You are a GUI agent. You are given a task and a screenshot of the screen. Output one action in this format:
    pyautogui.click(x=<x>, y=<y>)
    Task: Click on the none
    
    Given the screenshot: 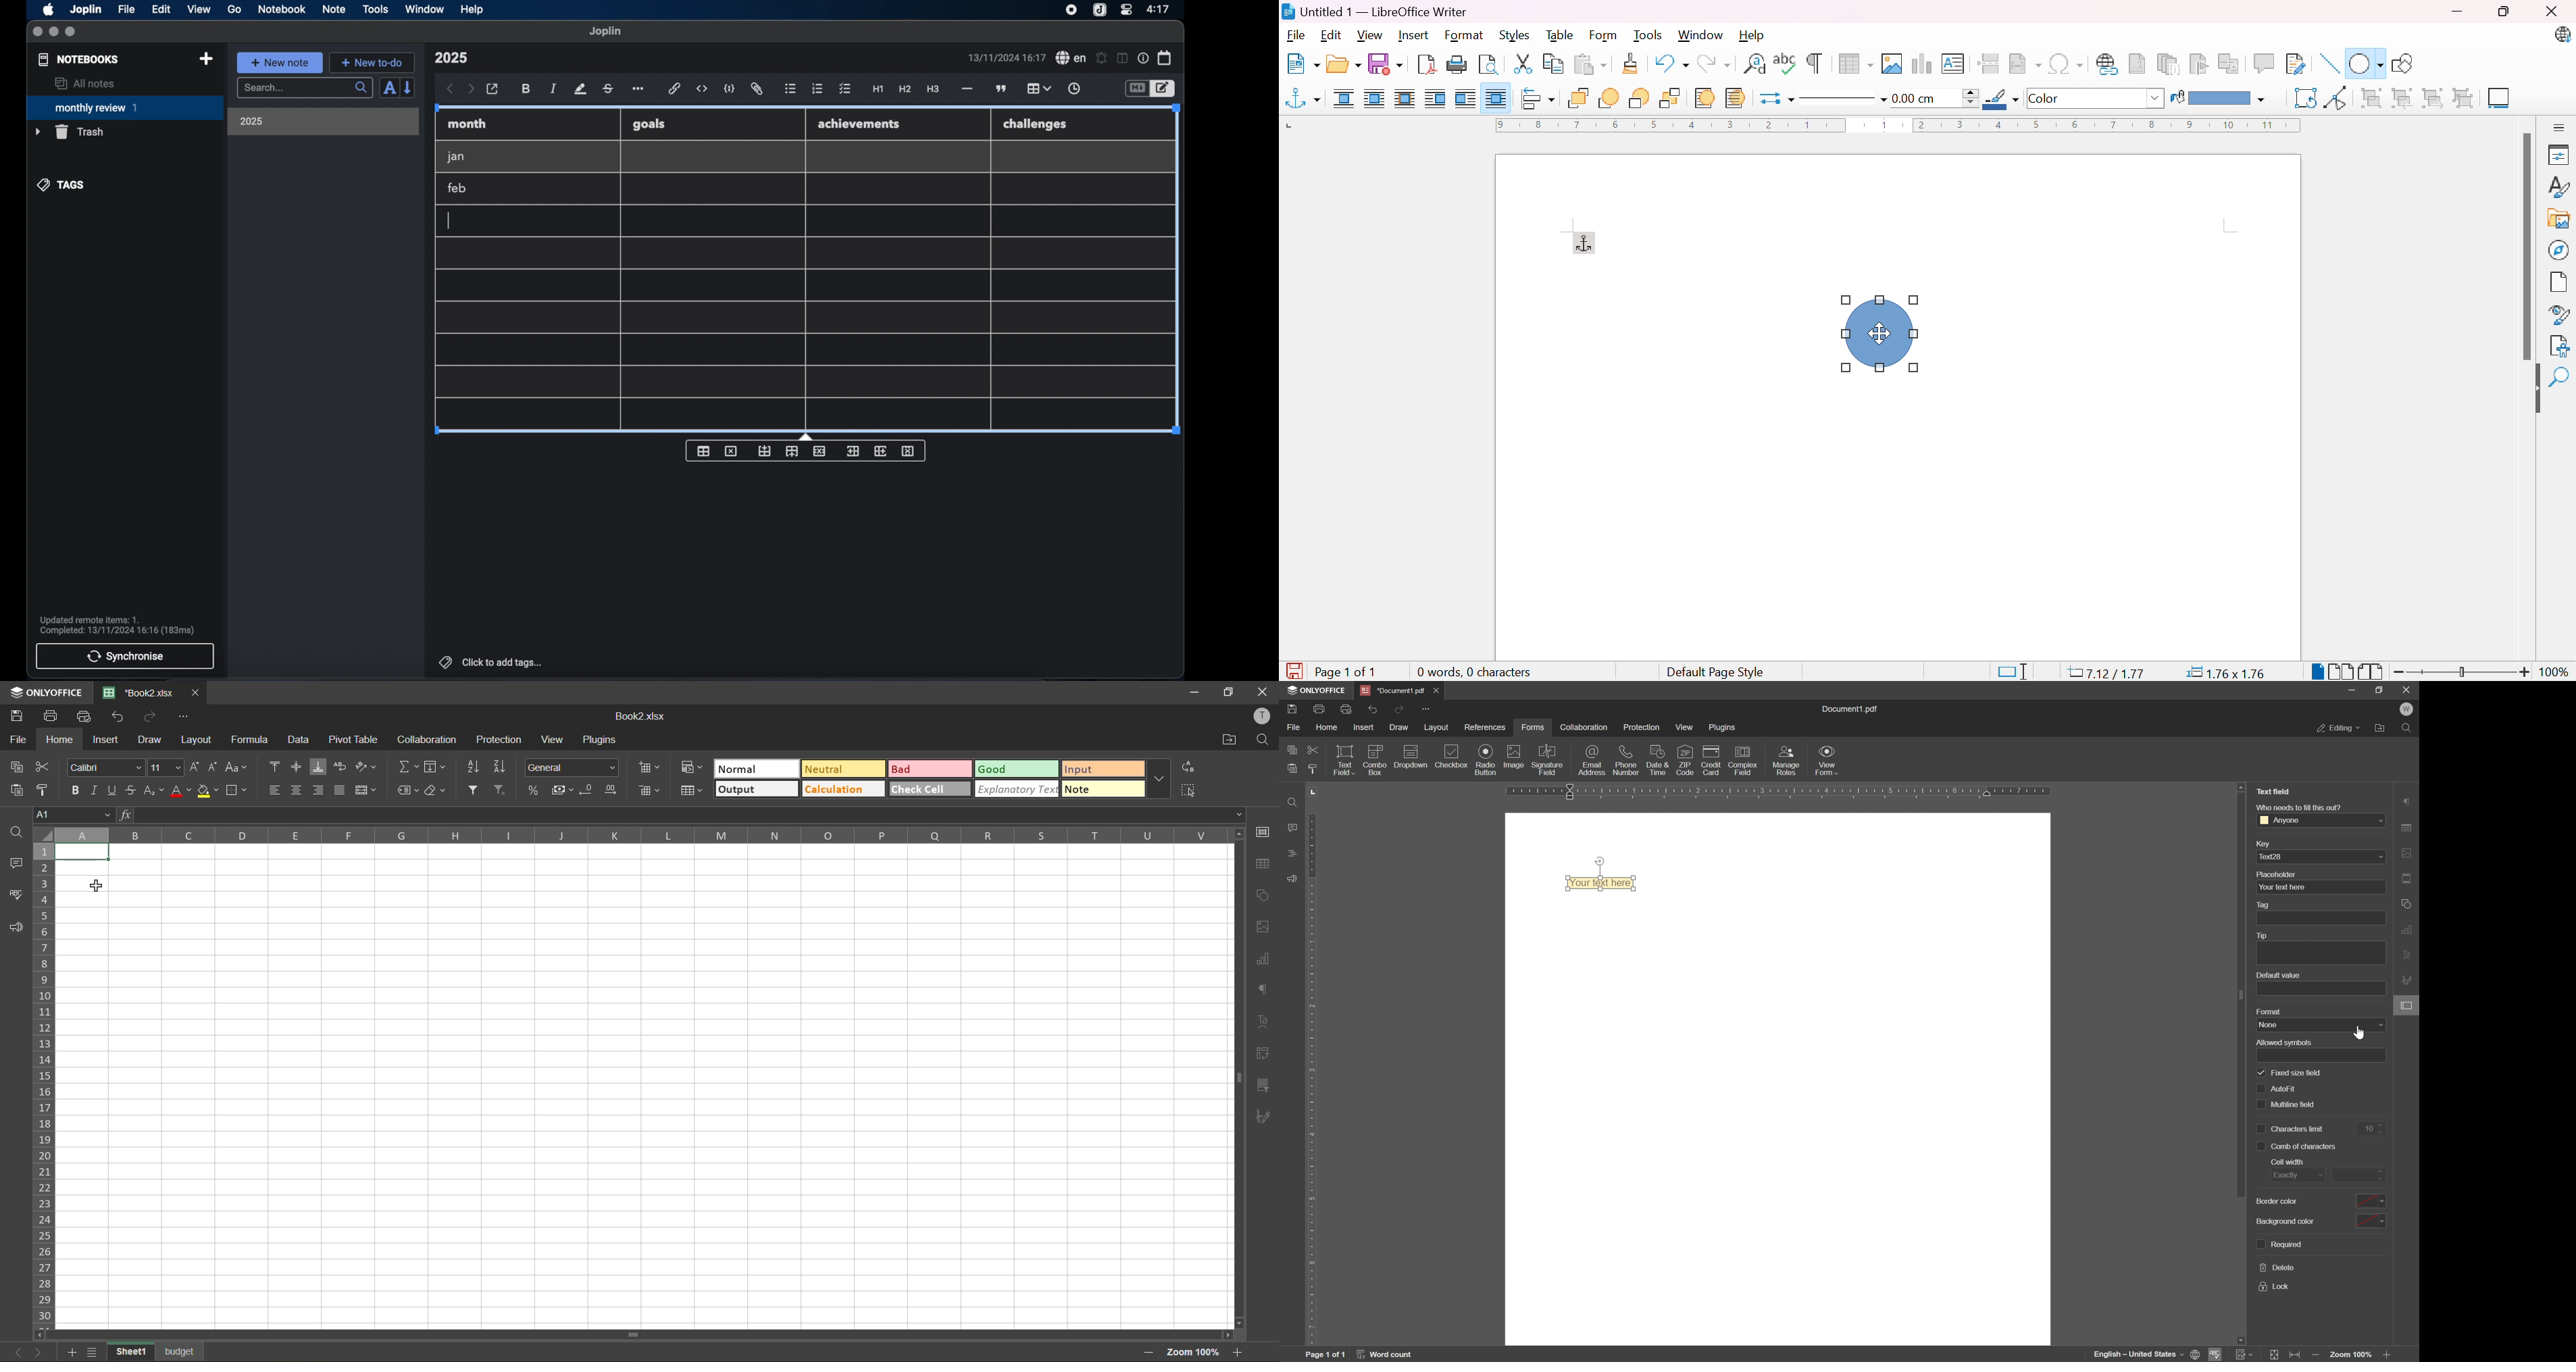 What is the action you would take?
    pyautogui.click(x=2321, y=1025)
    